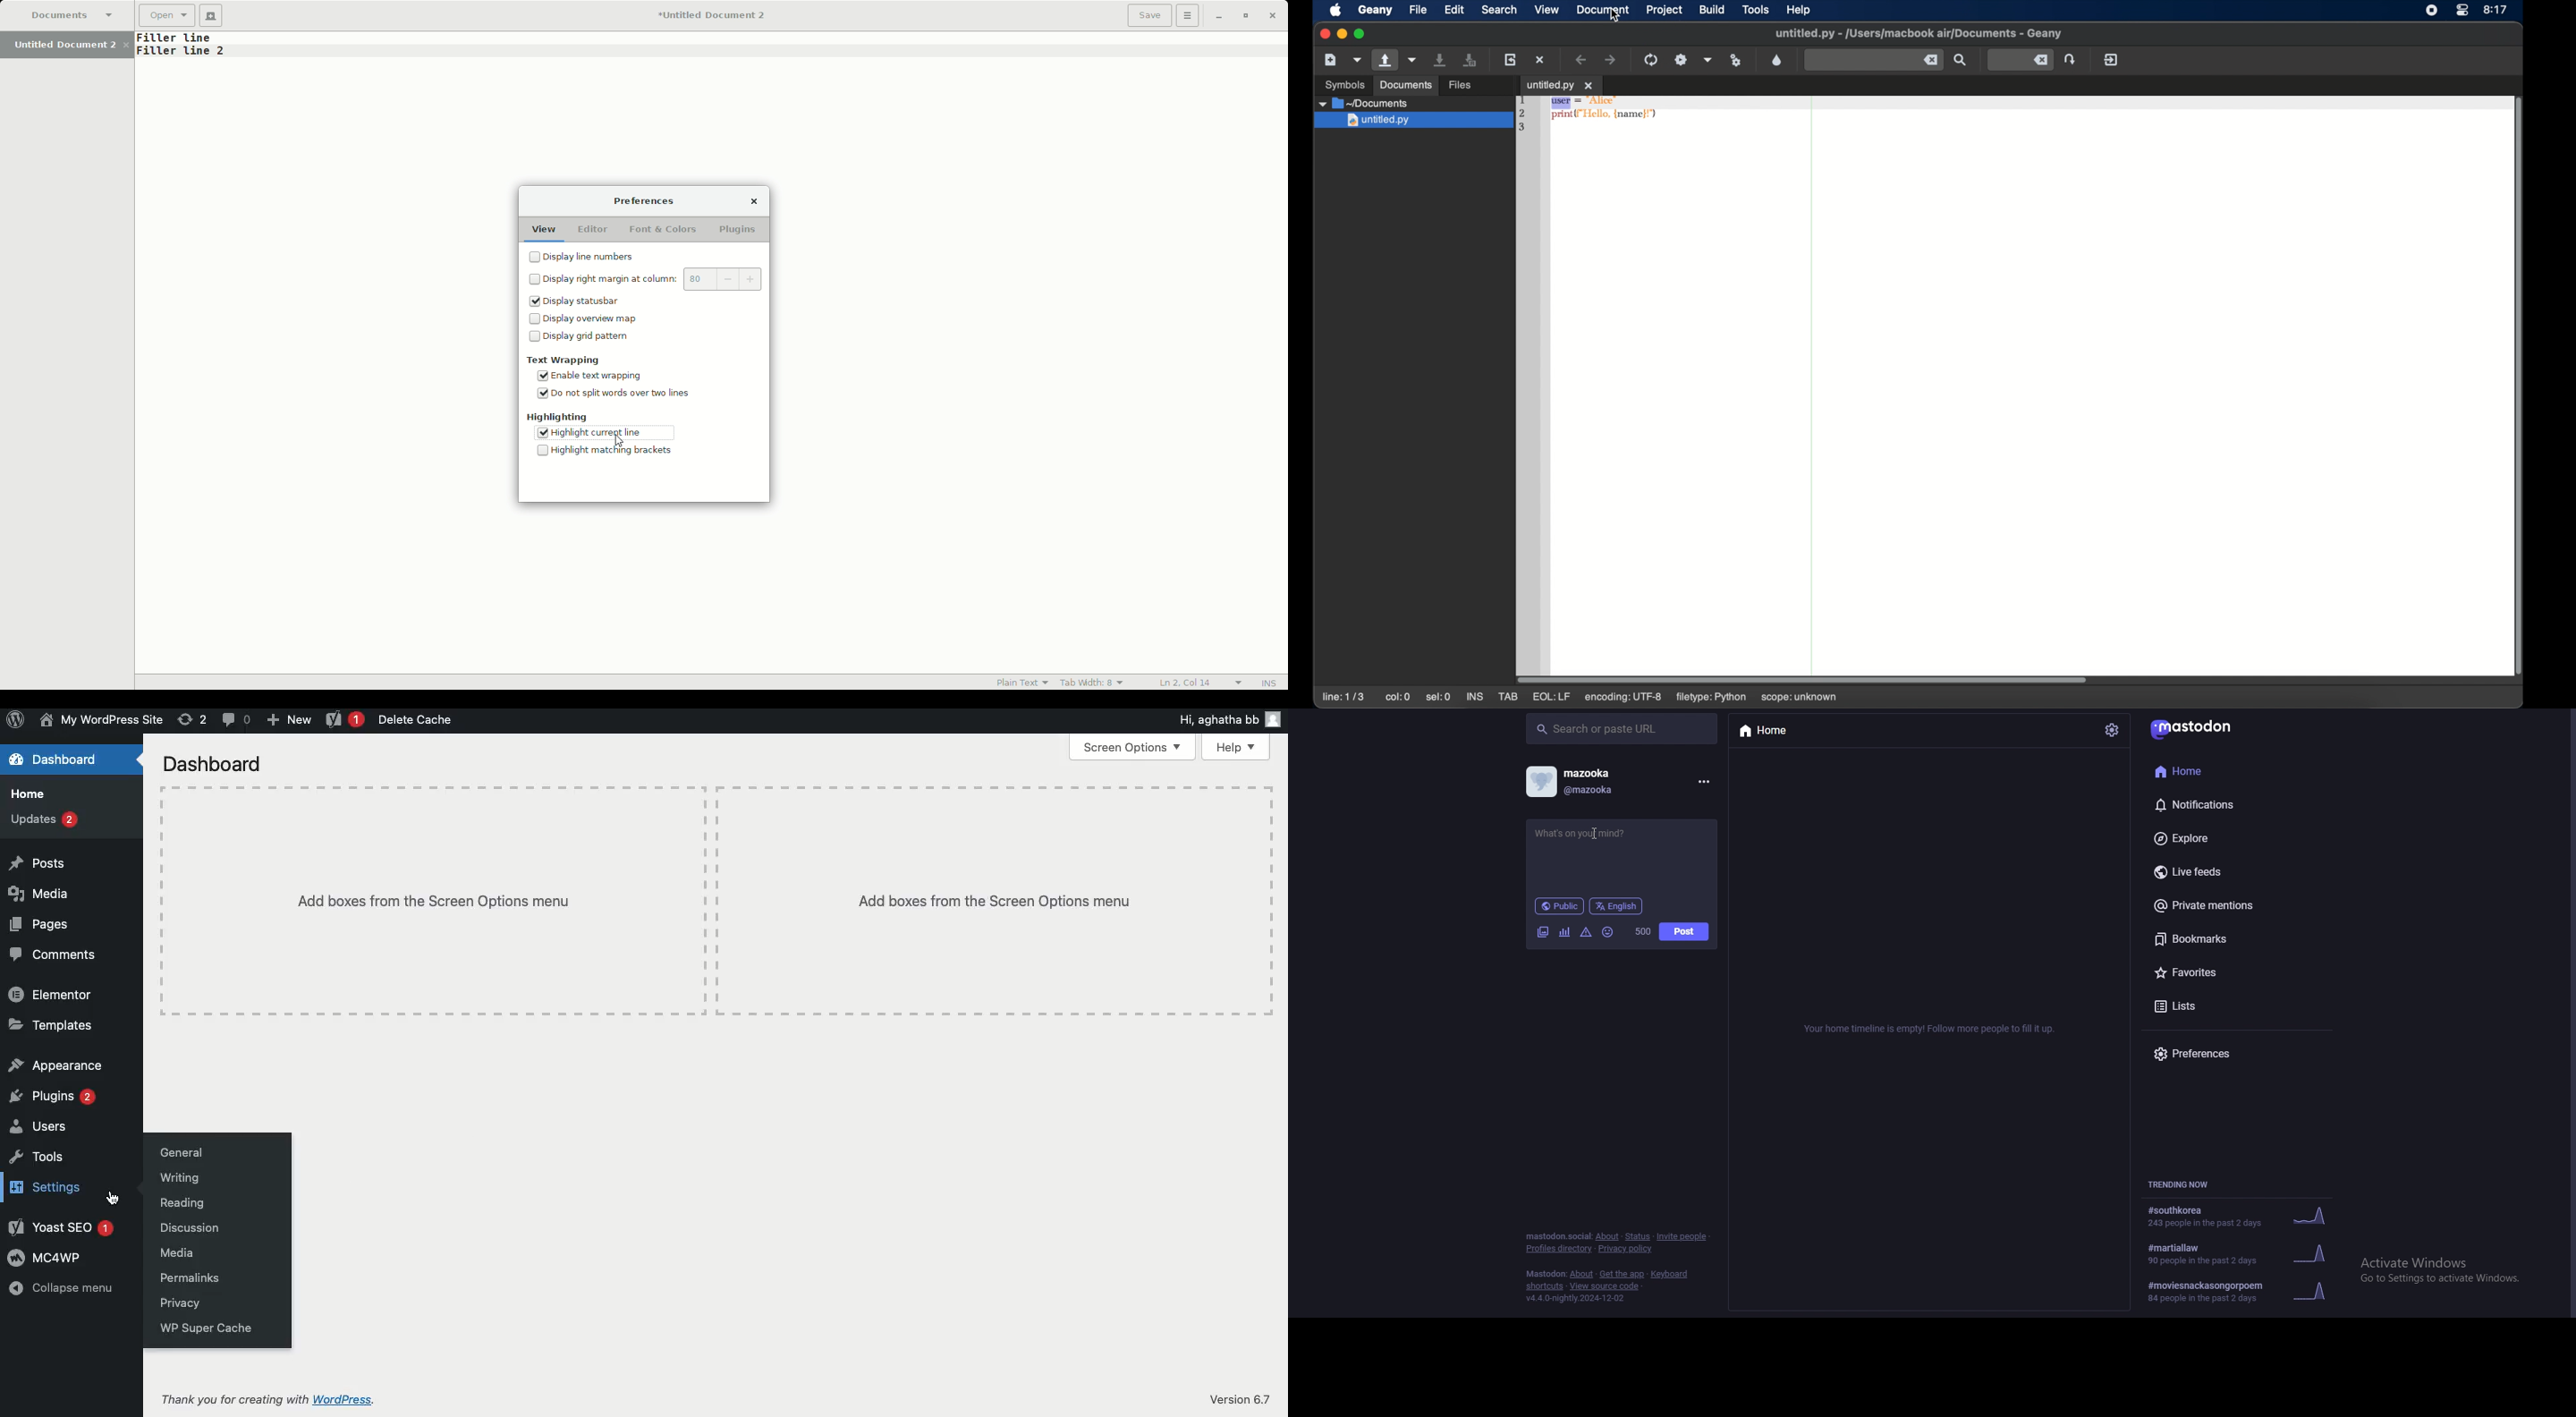 The image size is (2576, 1428). What do you see at coordinates (1270, 683) in the screenshot?
I see `INS` at bounding box center [1270, 683].